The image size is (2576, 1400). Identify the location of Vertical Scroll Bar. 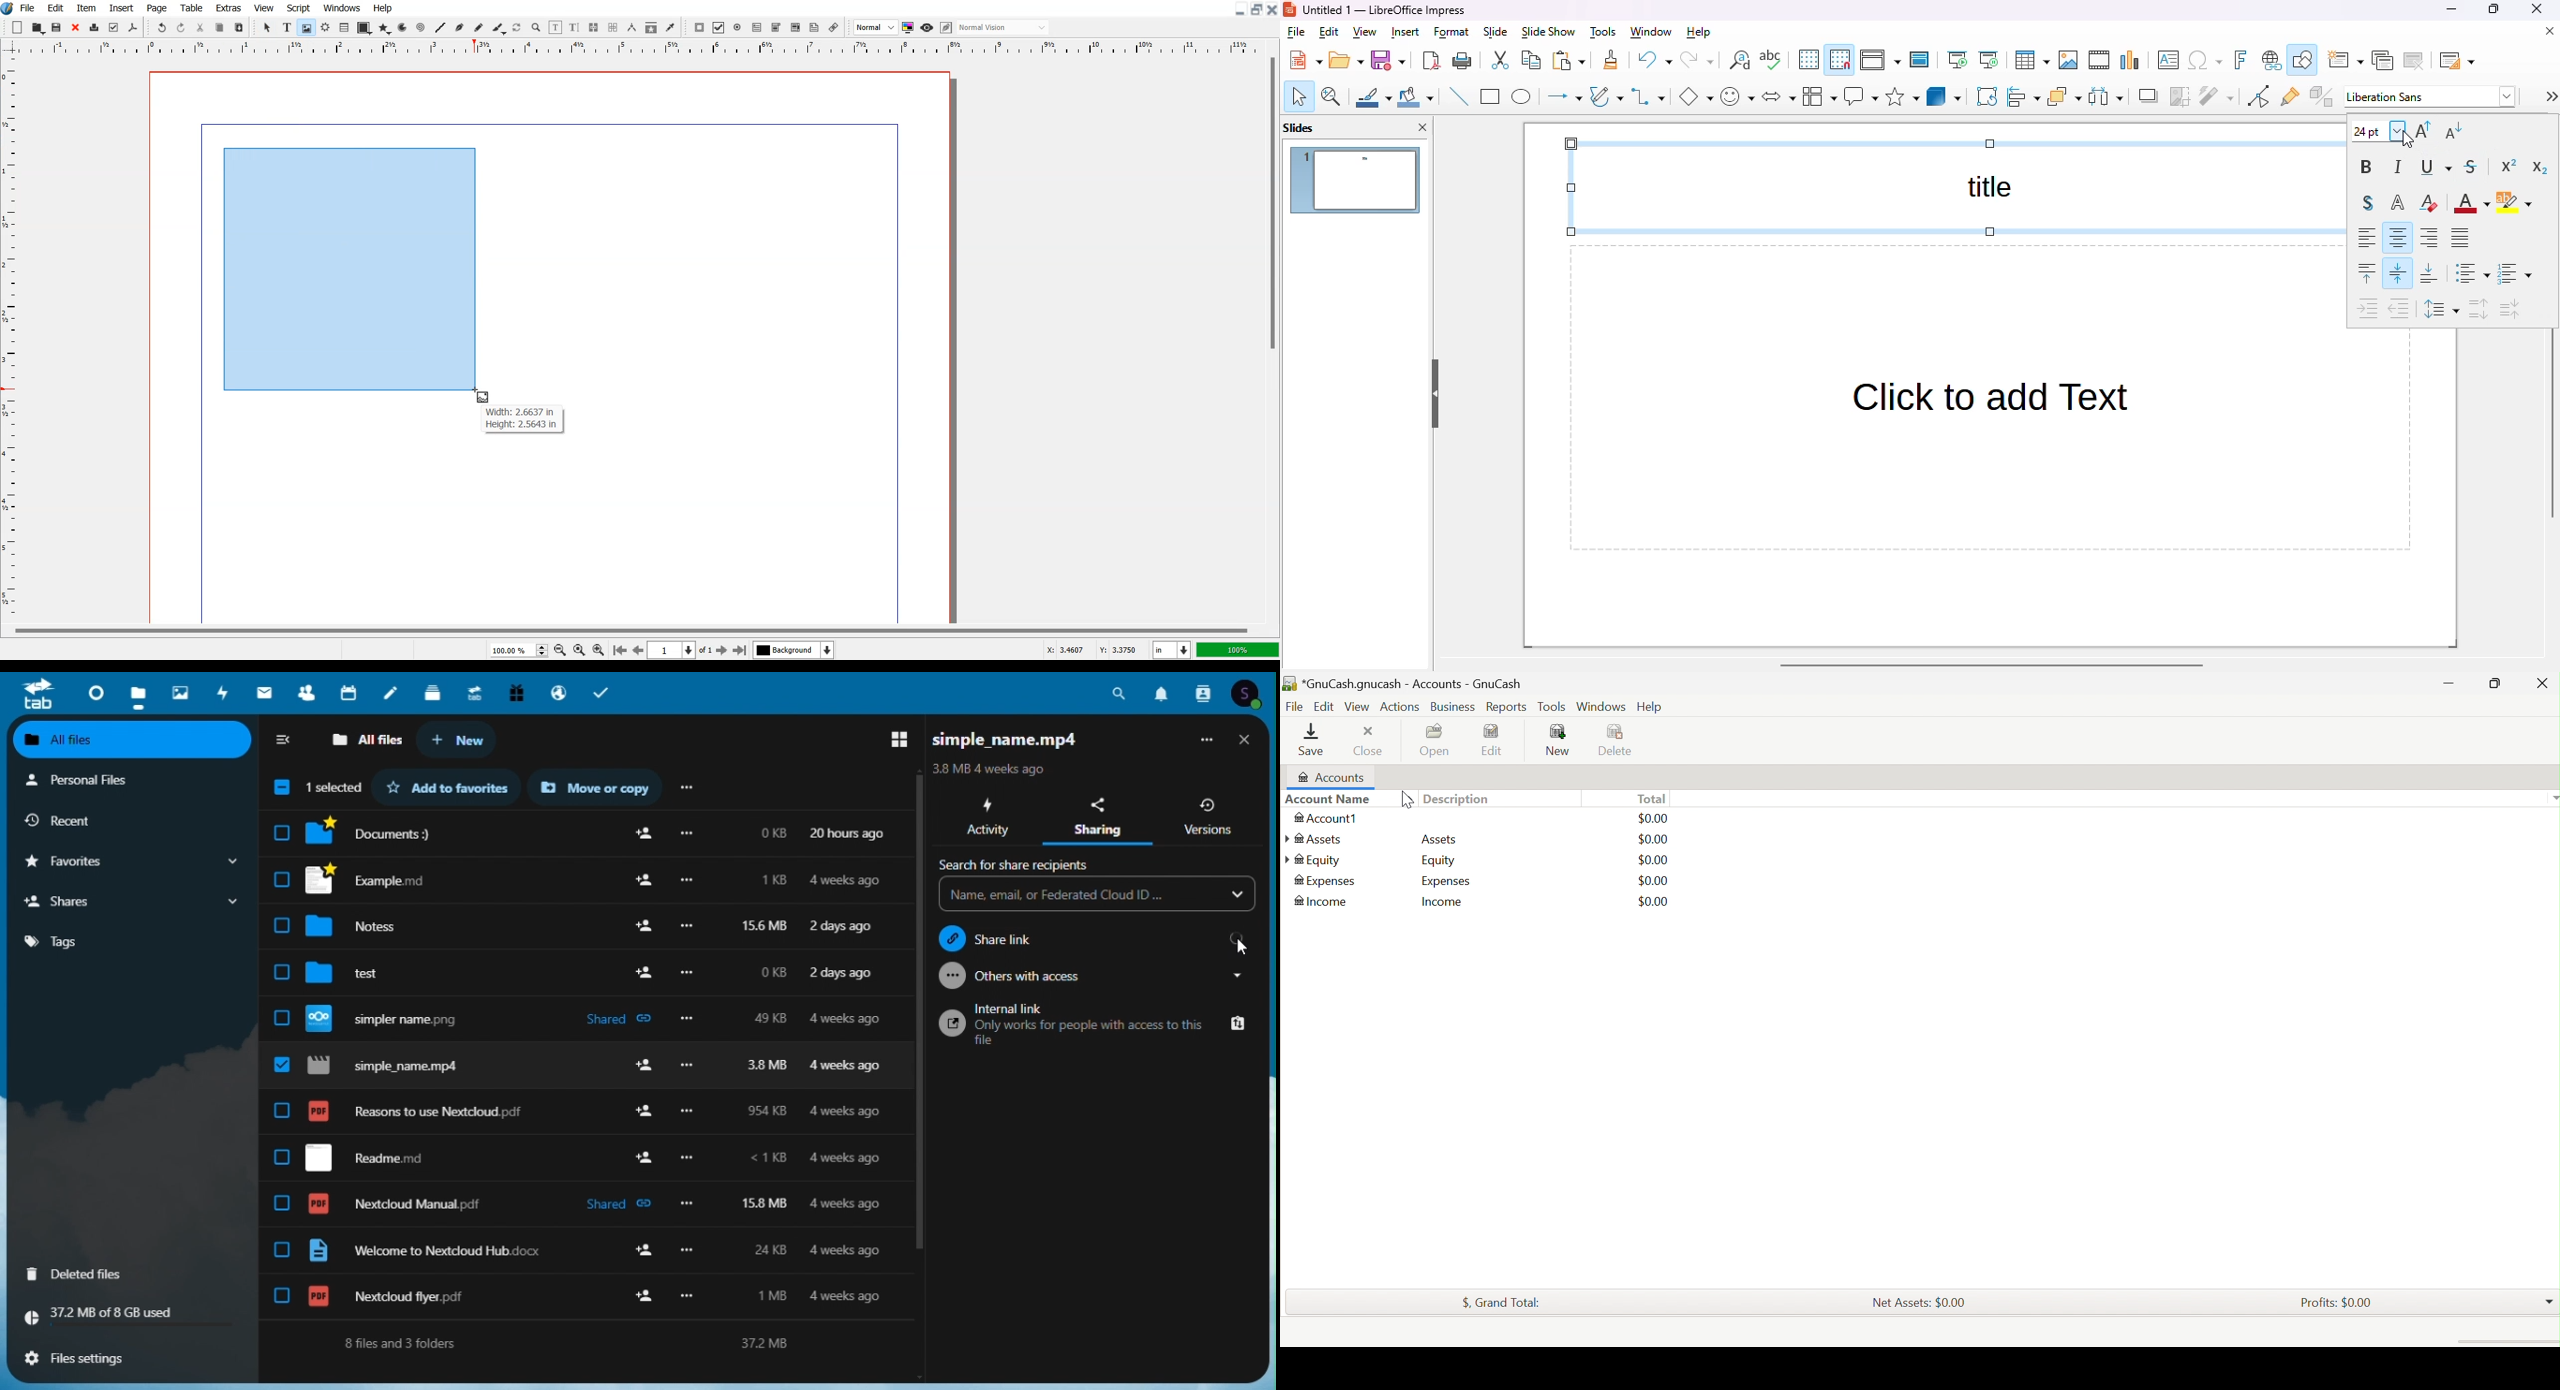
(1271, 337).